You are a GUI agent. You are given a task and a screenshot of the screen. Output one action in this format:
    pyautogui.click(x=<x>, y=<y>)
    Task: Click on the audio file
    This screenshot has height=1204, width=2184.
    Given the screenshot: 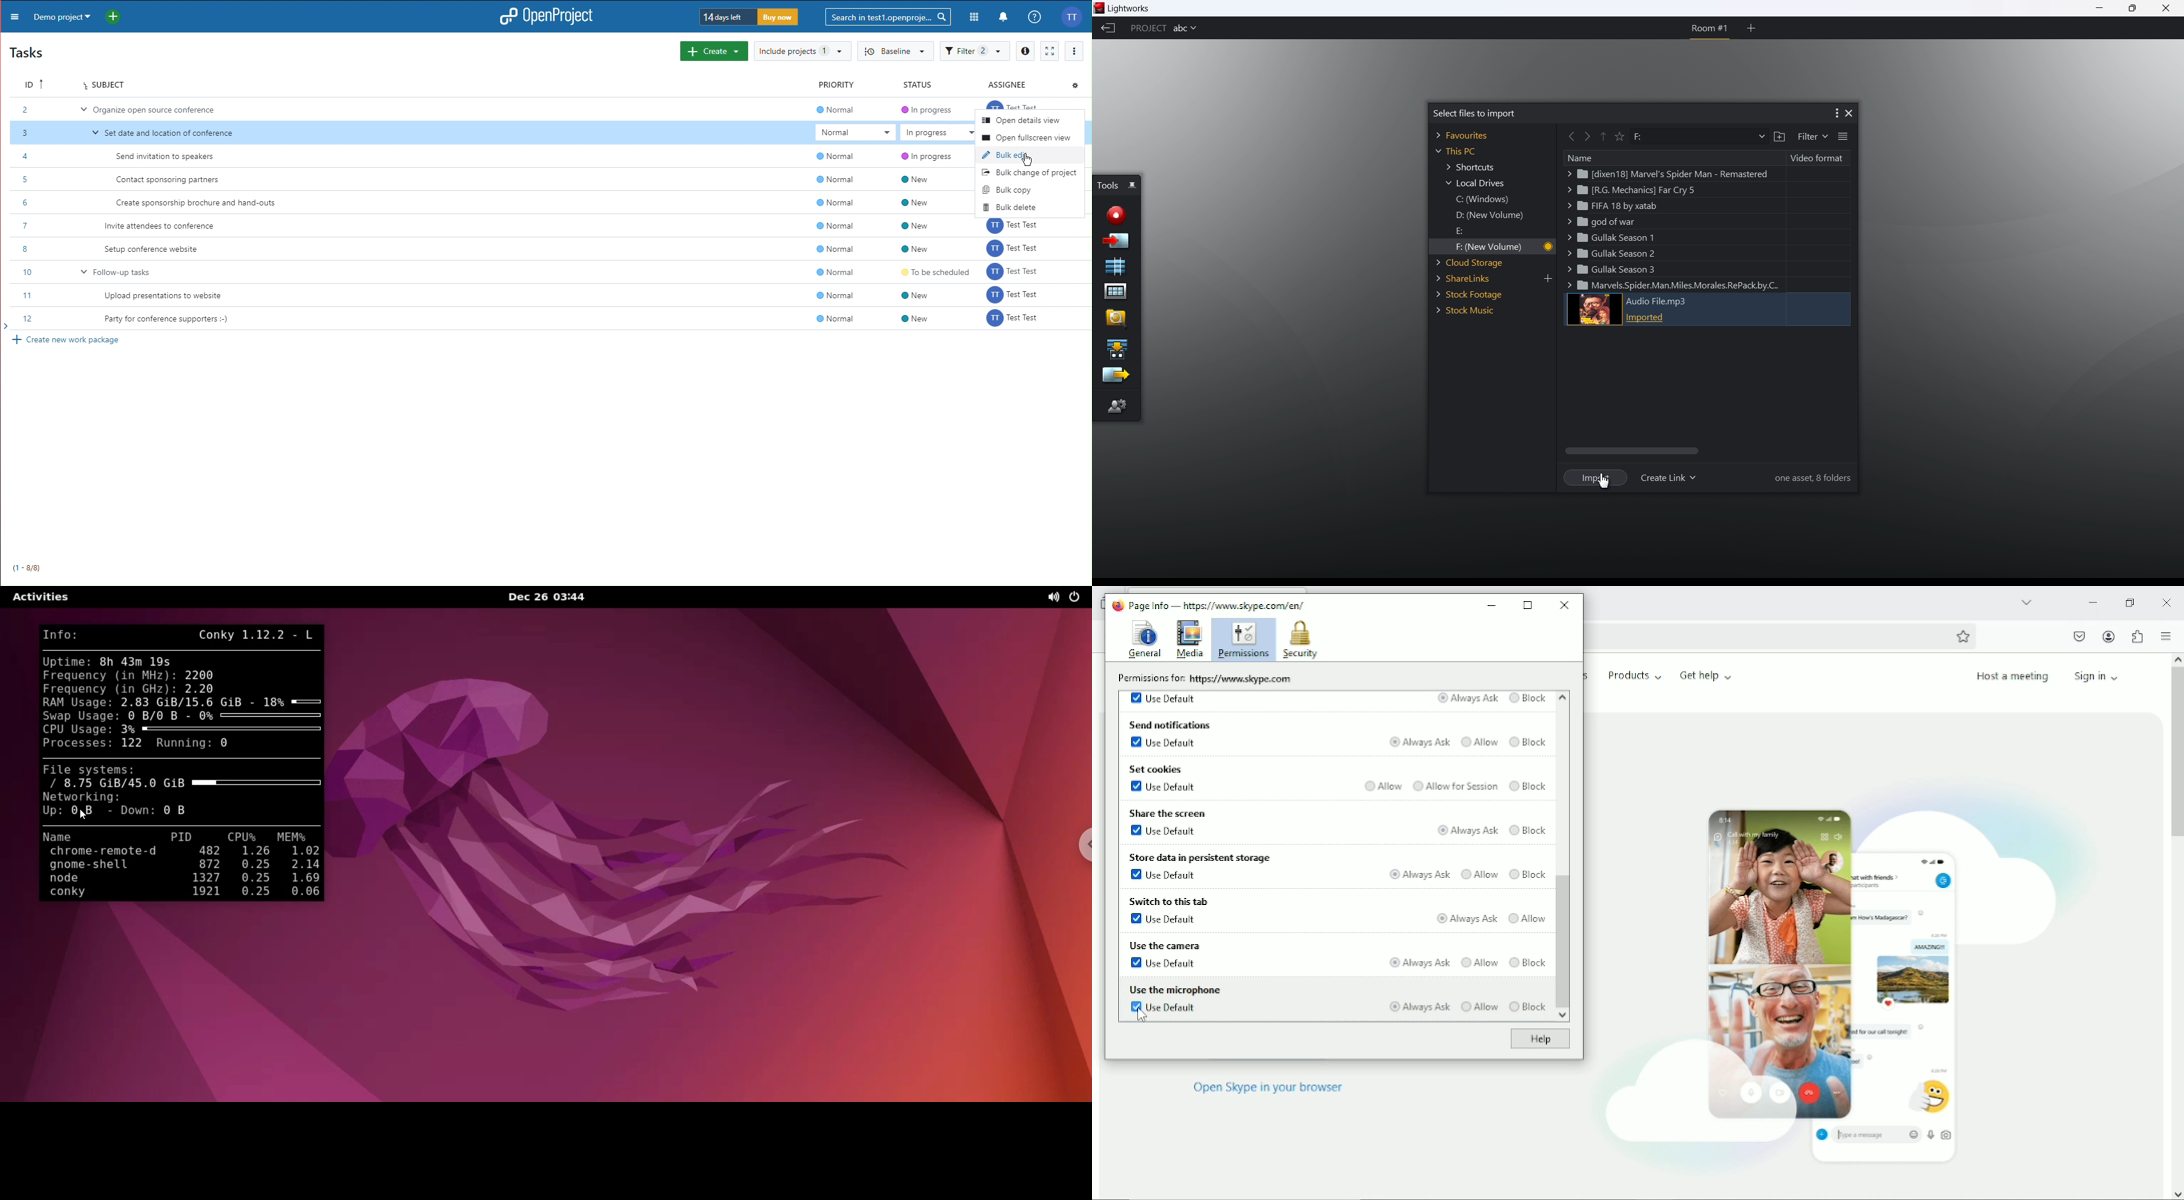 What is the action you would take?
    pyautogui.click(x=1707, y=310)
    